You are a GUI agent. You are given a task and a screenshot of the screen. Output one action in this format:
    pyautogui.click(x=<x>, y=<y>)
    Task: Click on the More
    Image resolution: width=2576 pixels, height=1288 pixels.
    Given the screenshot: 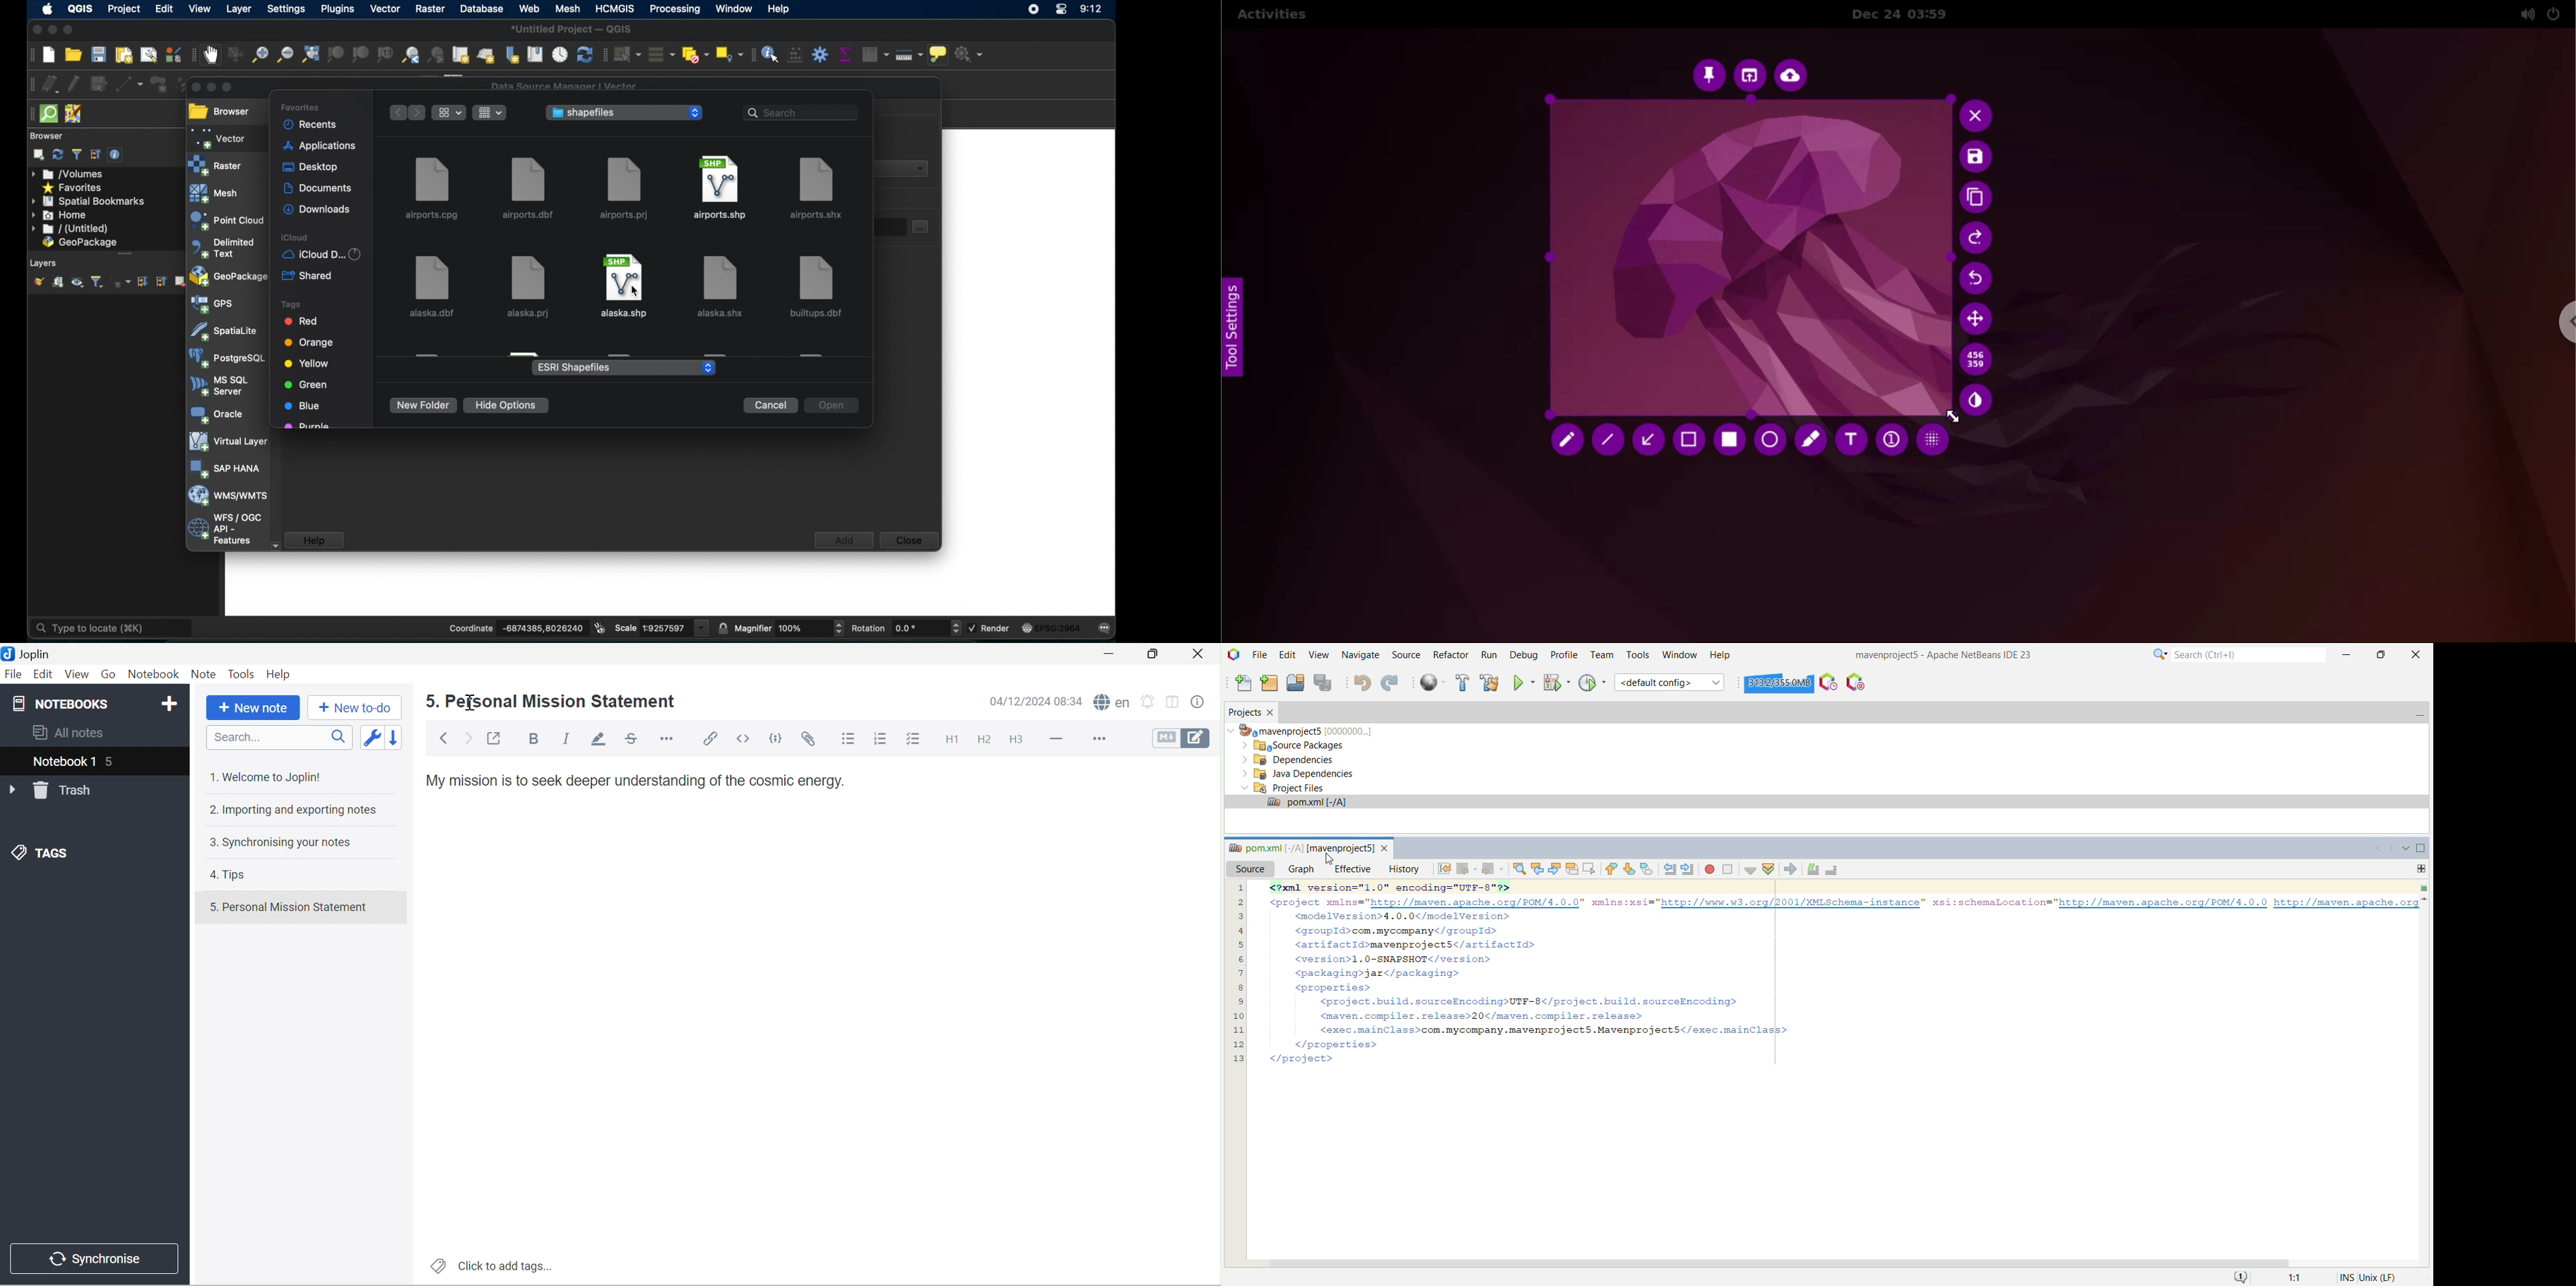 What is the action you would take?
    pyautogui.click(x=1099, y=738)
    